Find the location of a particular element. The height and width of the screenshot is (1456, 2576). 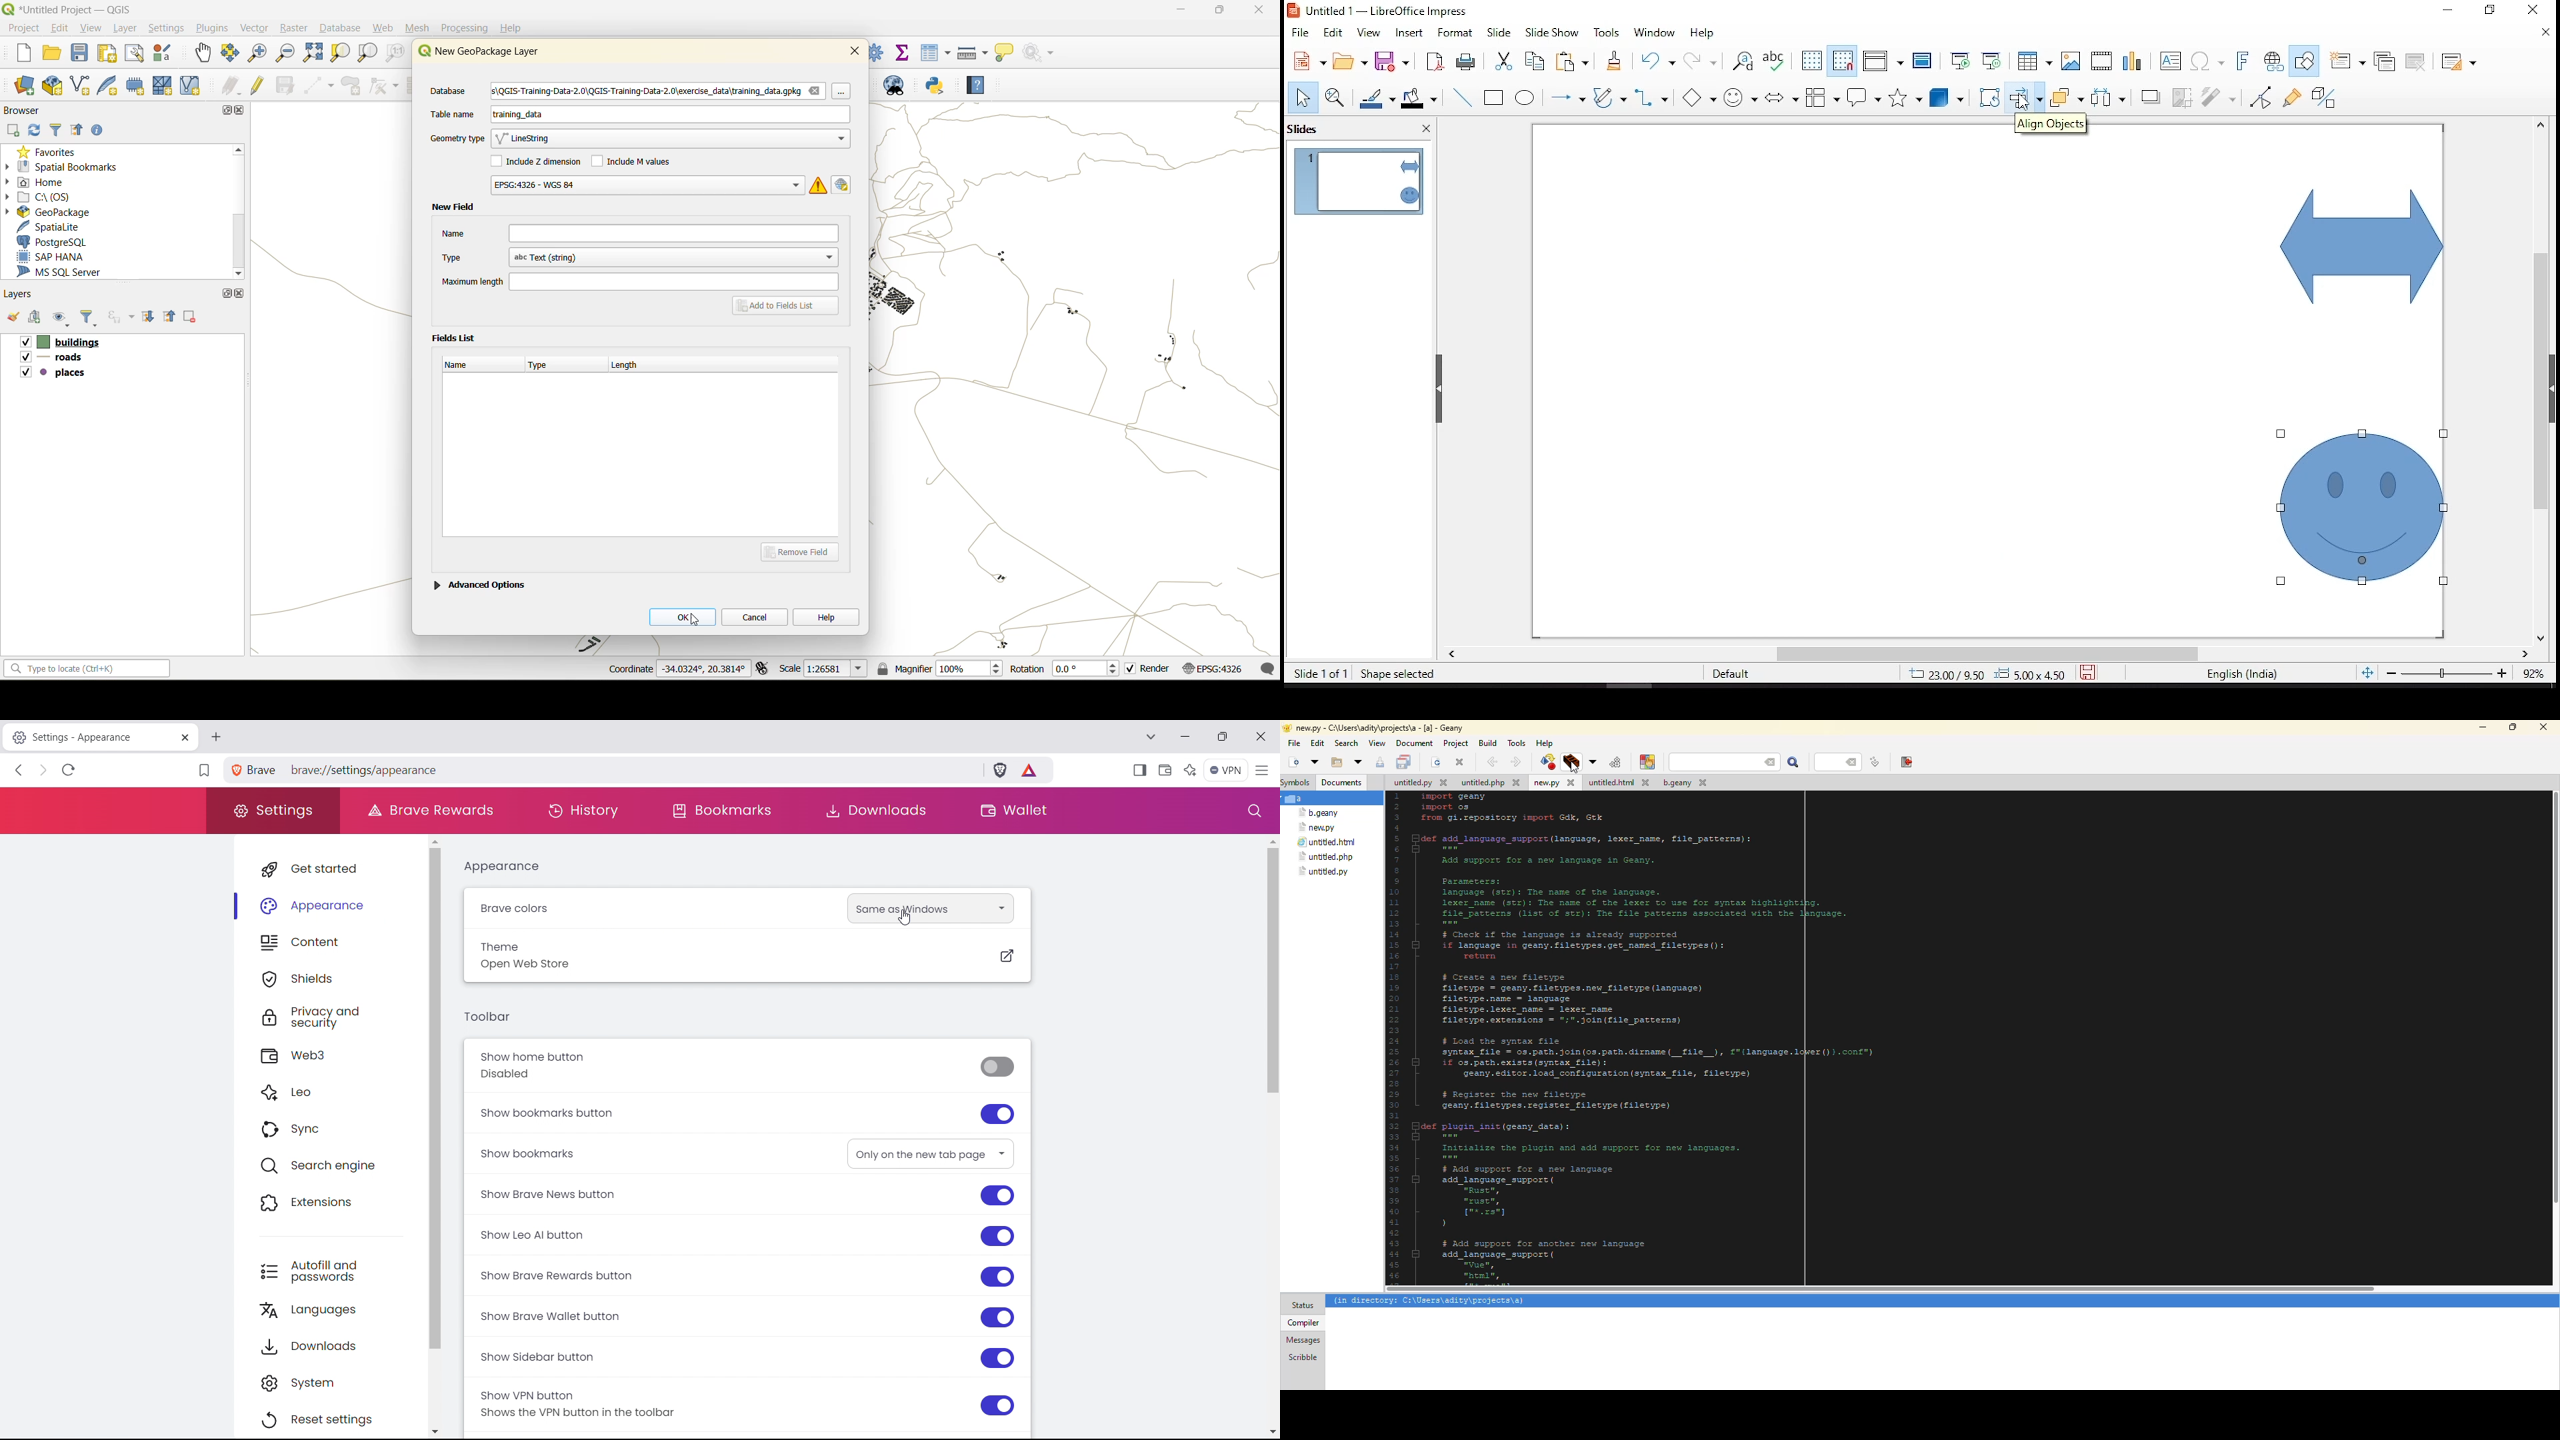

show brave news button is located at coordinates (746, 1196).